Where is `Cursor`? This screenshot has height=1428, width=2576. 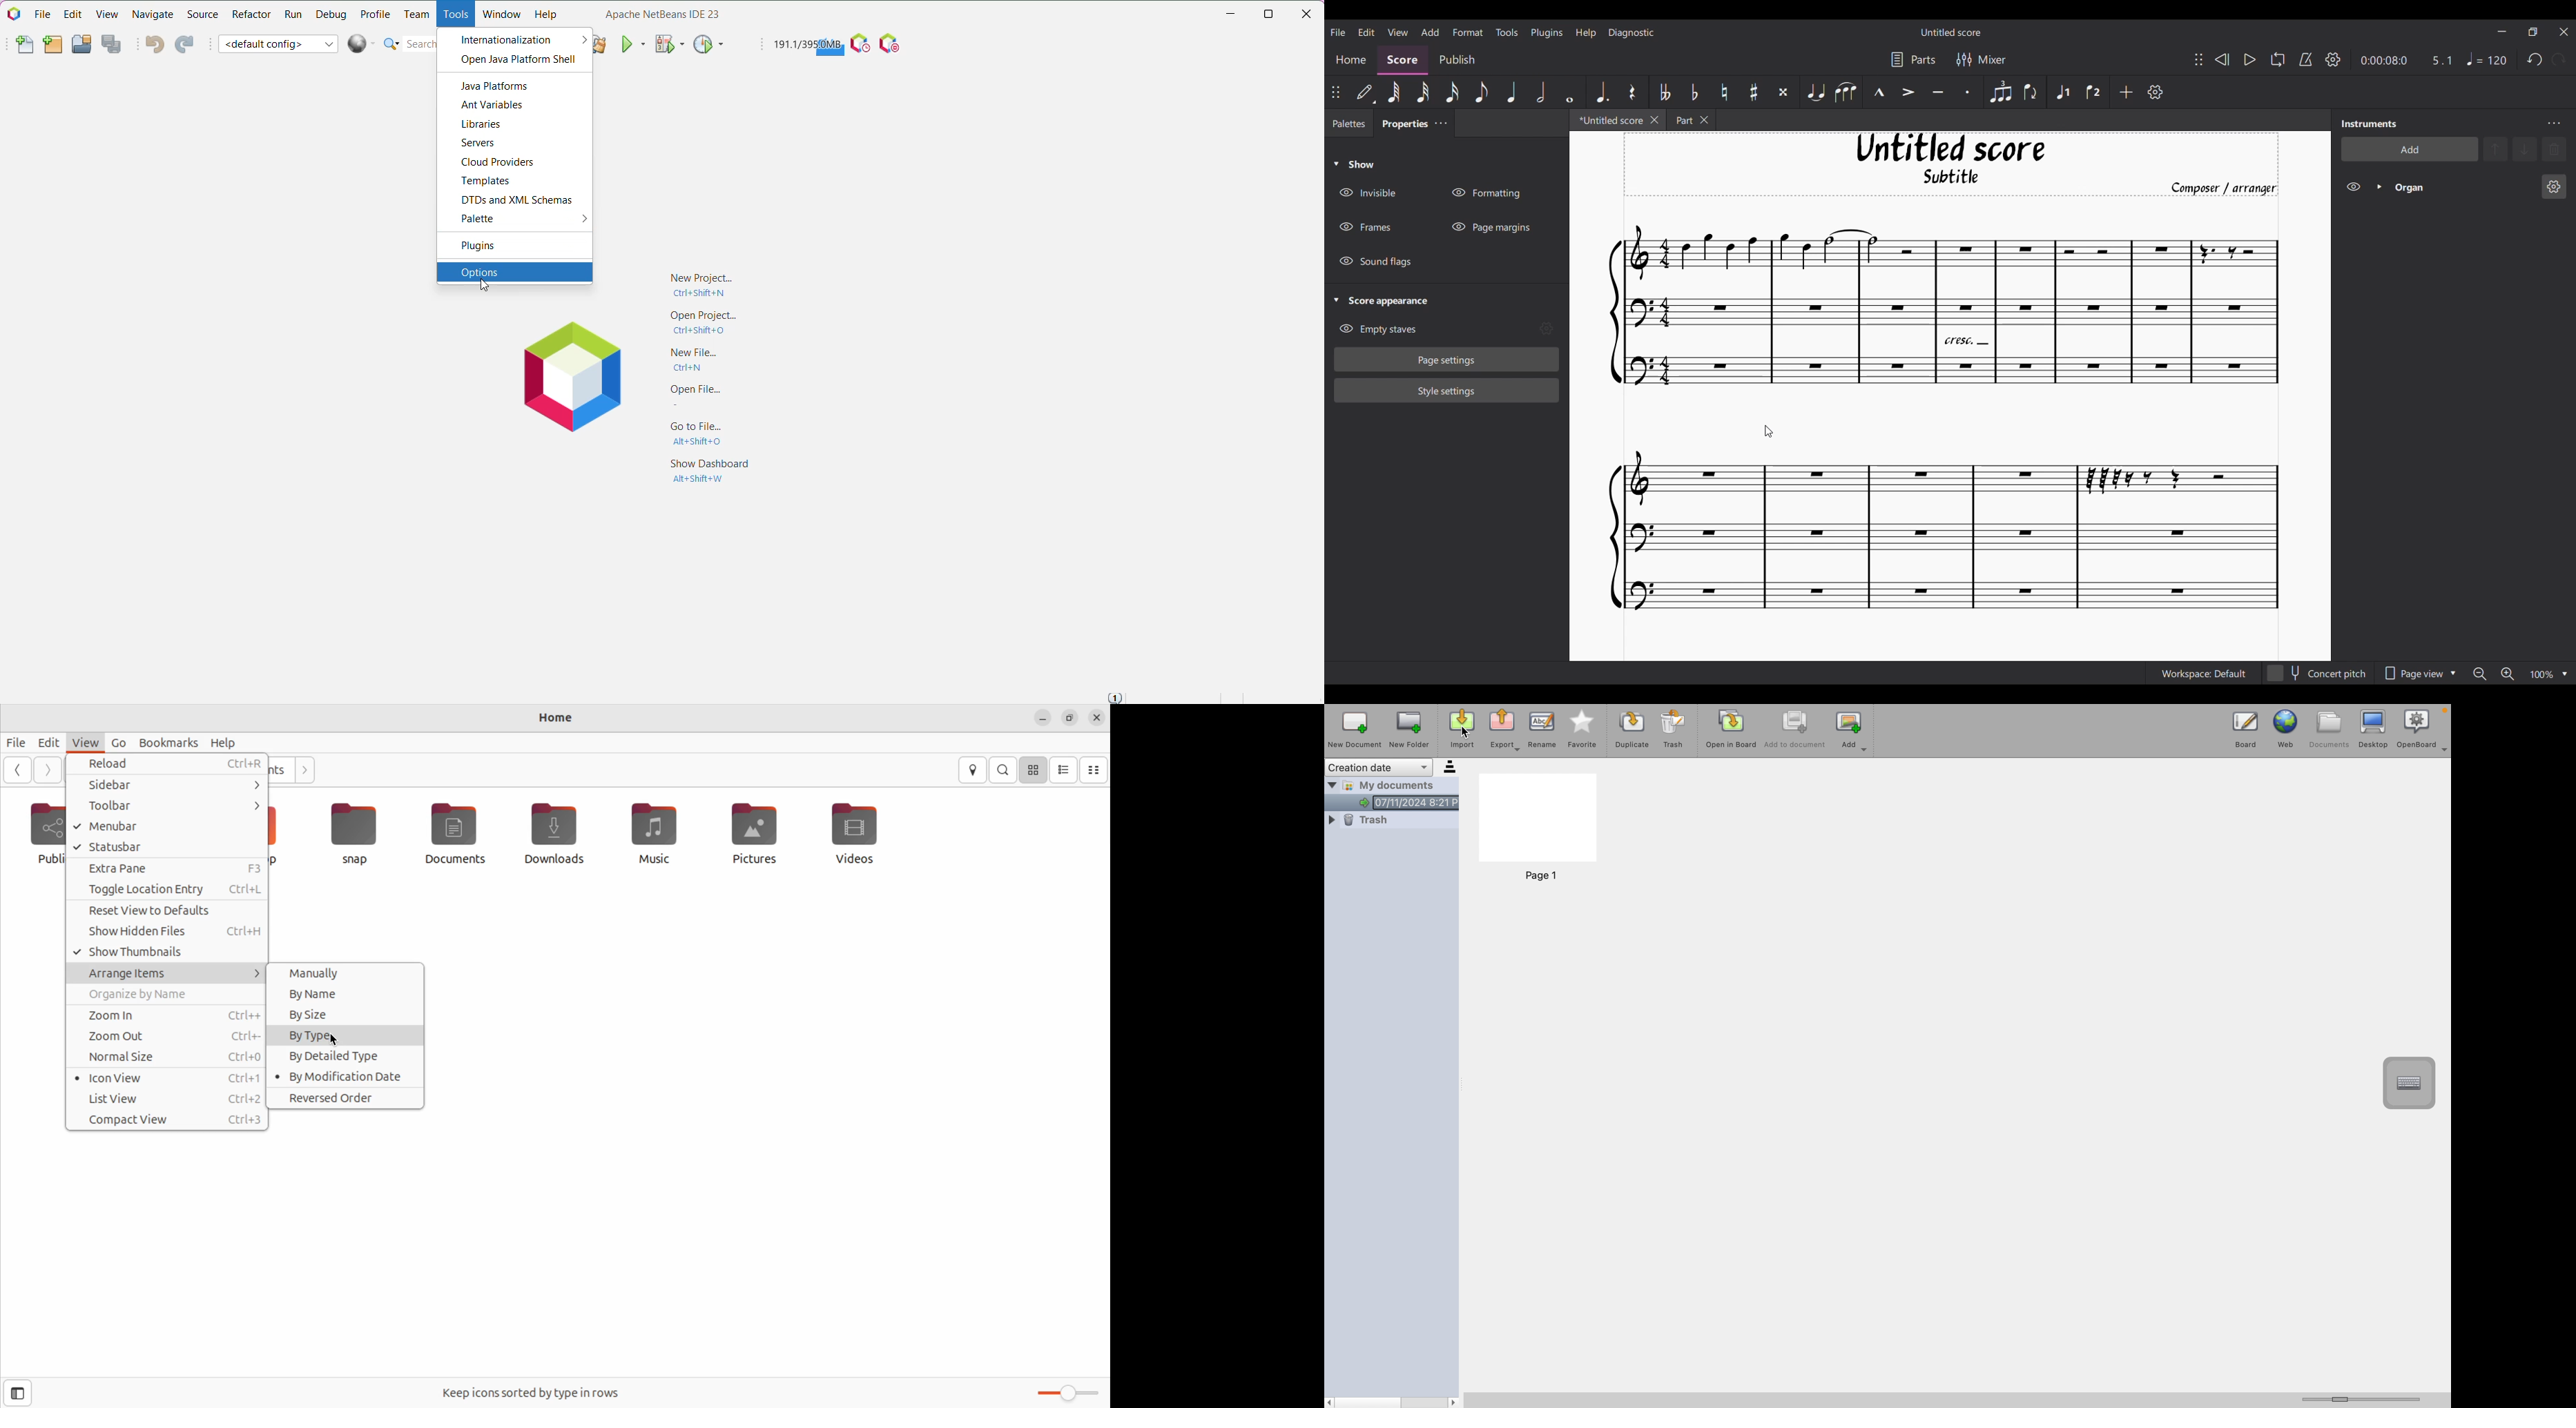
Cursor is located at coordinates (1770, 432).